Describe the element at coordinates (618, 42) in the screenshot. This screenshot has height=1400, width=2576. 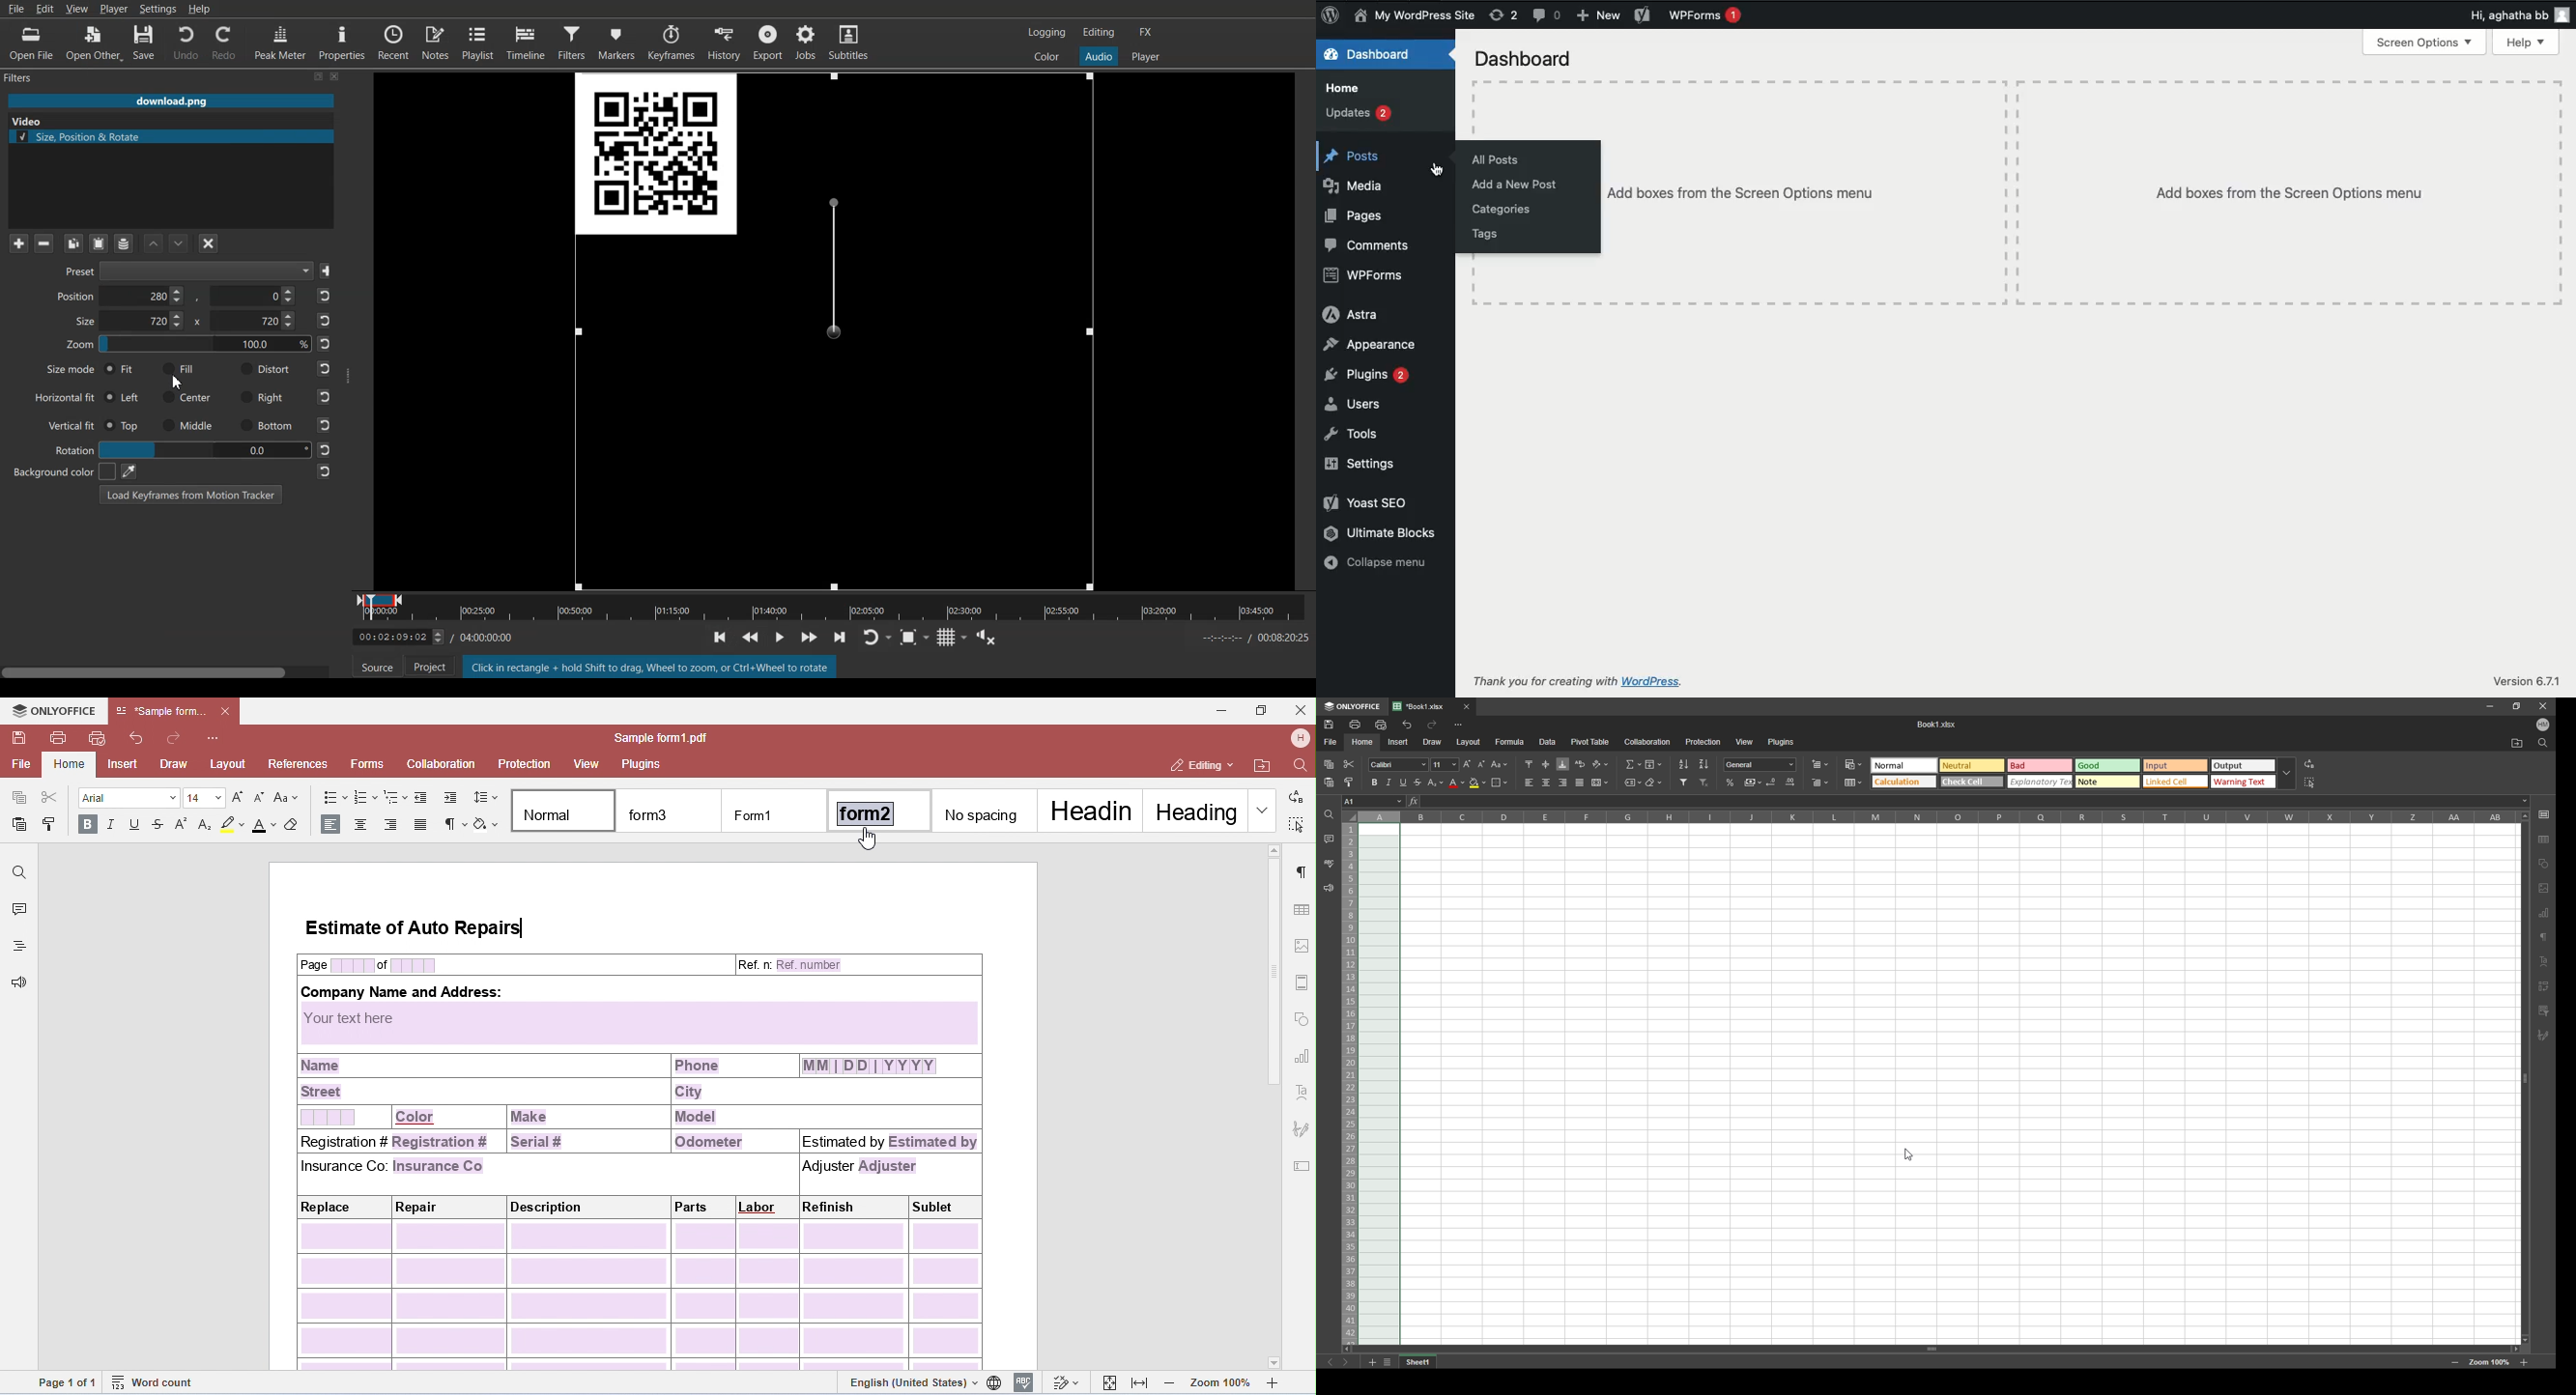
I see `Markers` at that location.